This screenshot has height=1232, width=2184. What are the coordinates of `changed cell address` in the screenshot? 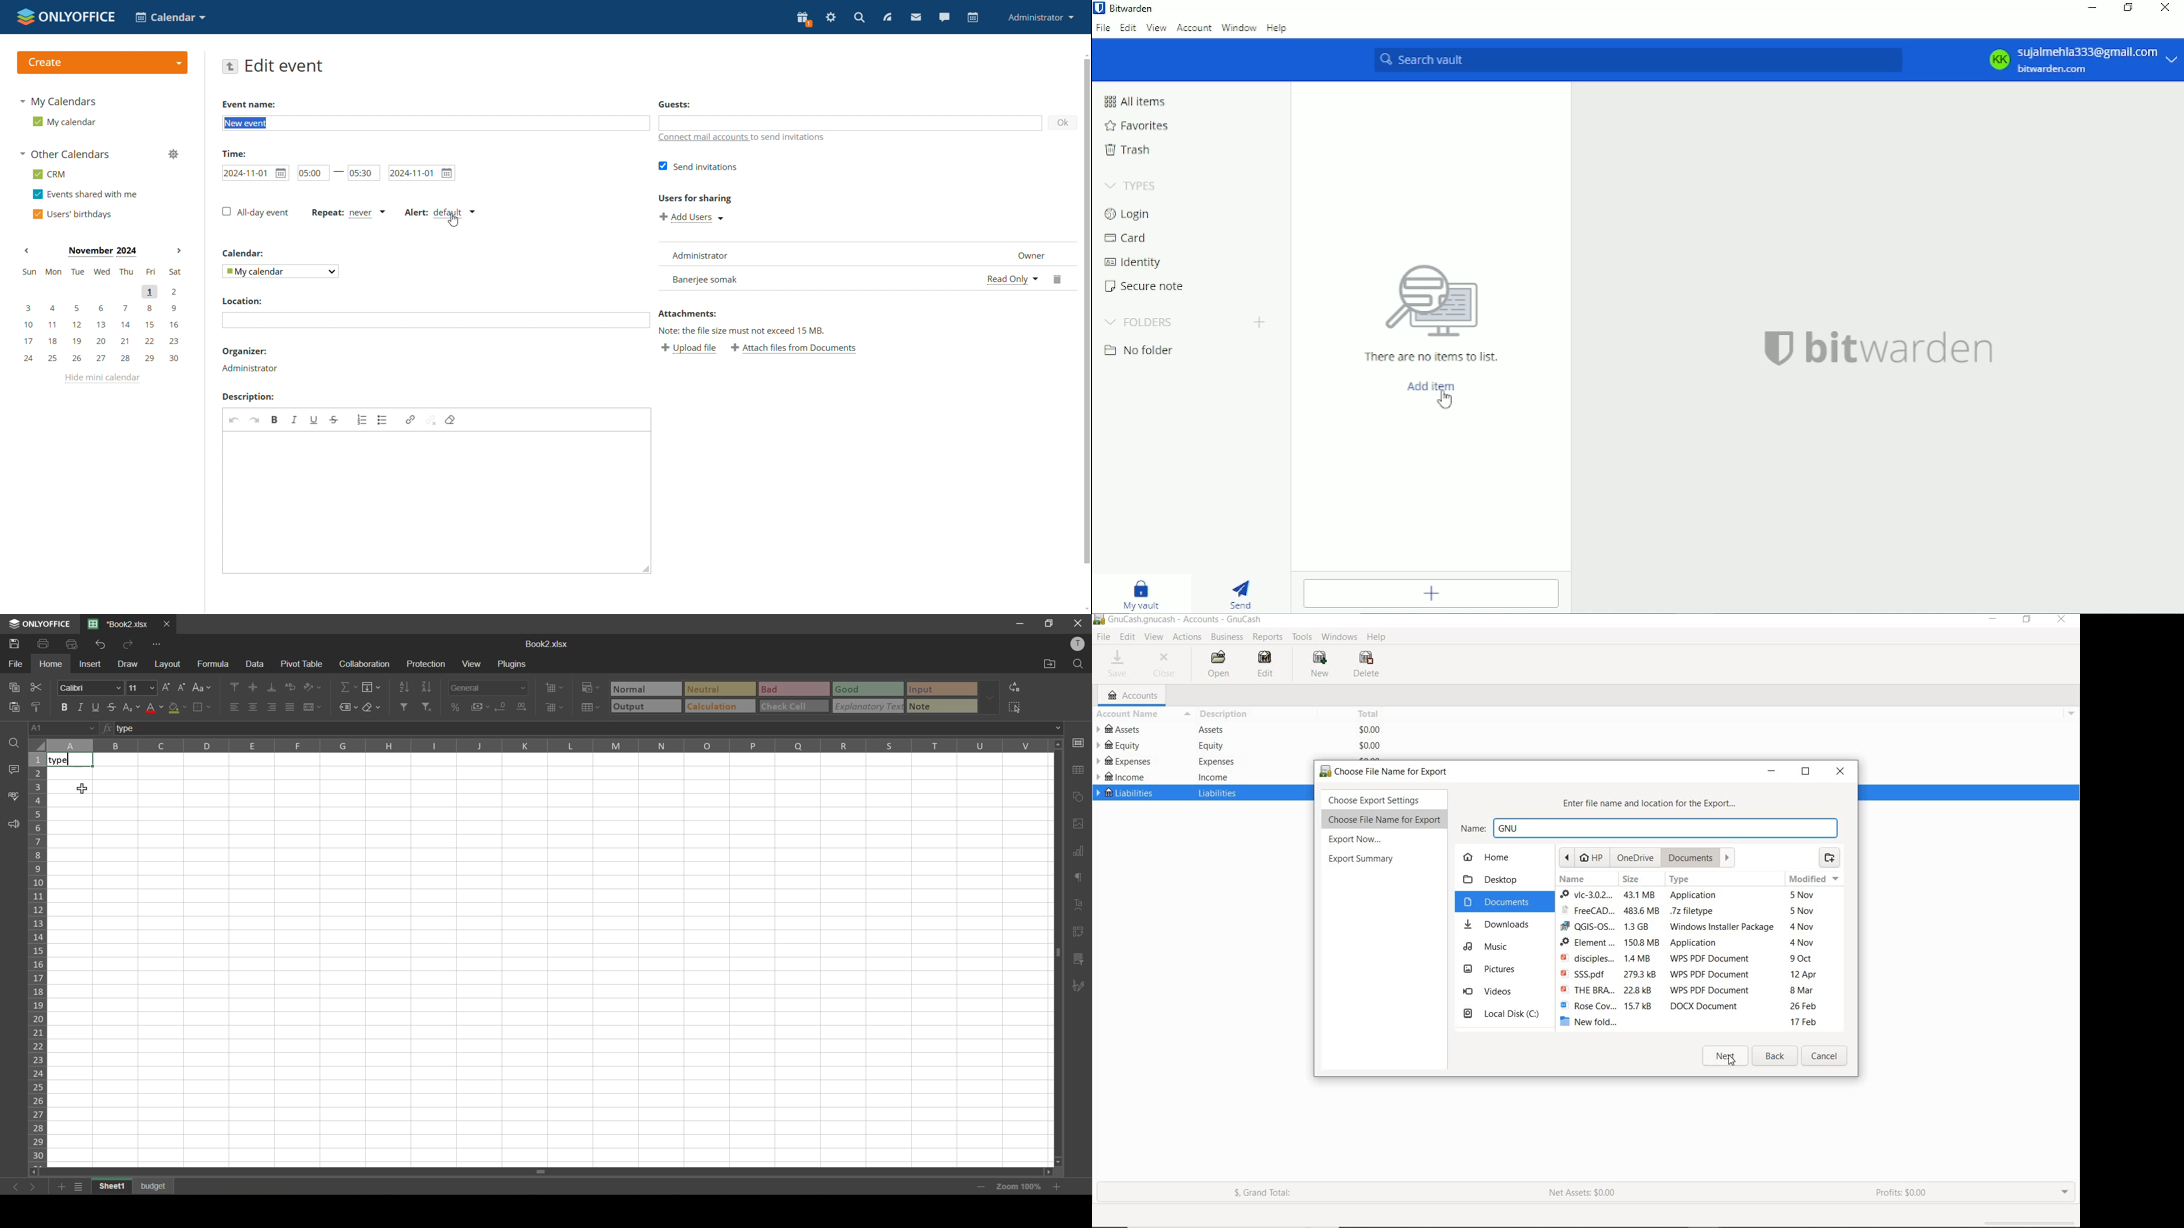 It's located at (61, 729).